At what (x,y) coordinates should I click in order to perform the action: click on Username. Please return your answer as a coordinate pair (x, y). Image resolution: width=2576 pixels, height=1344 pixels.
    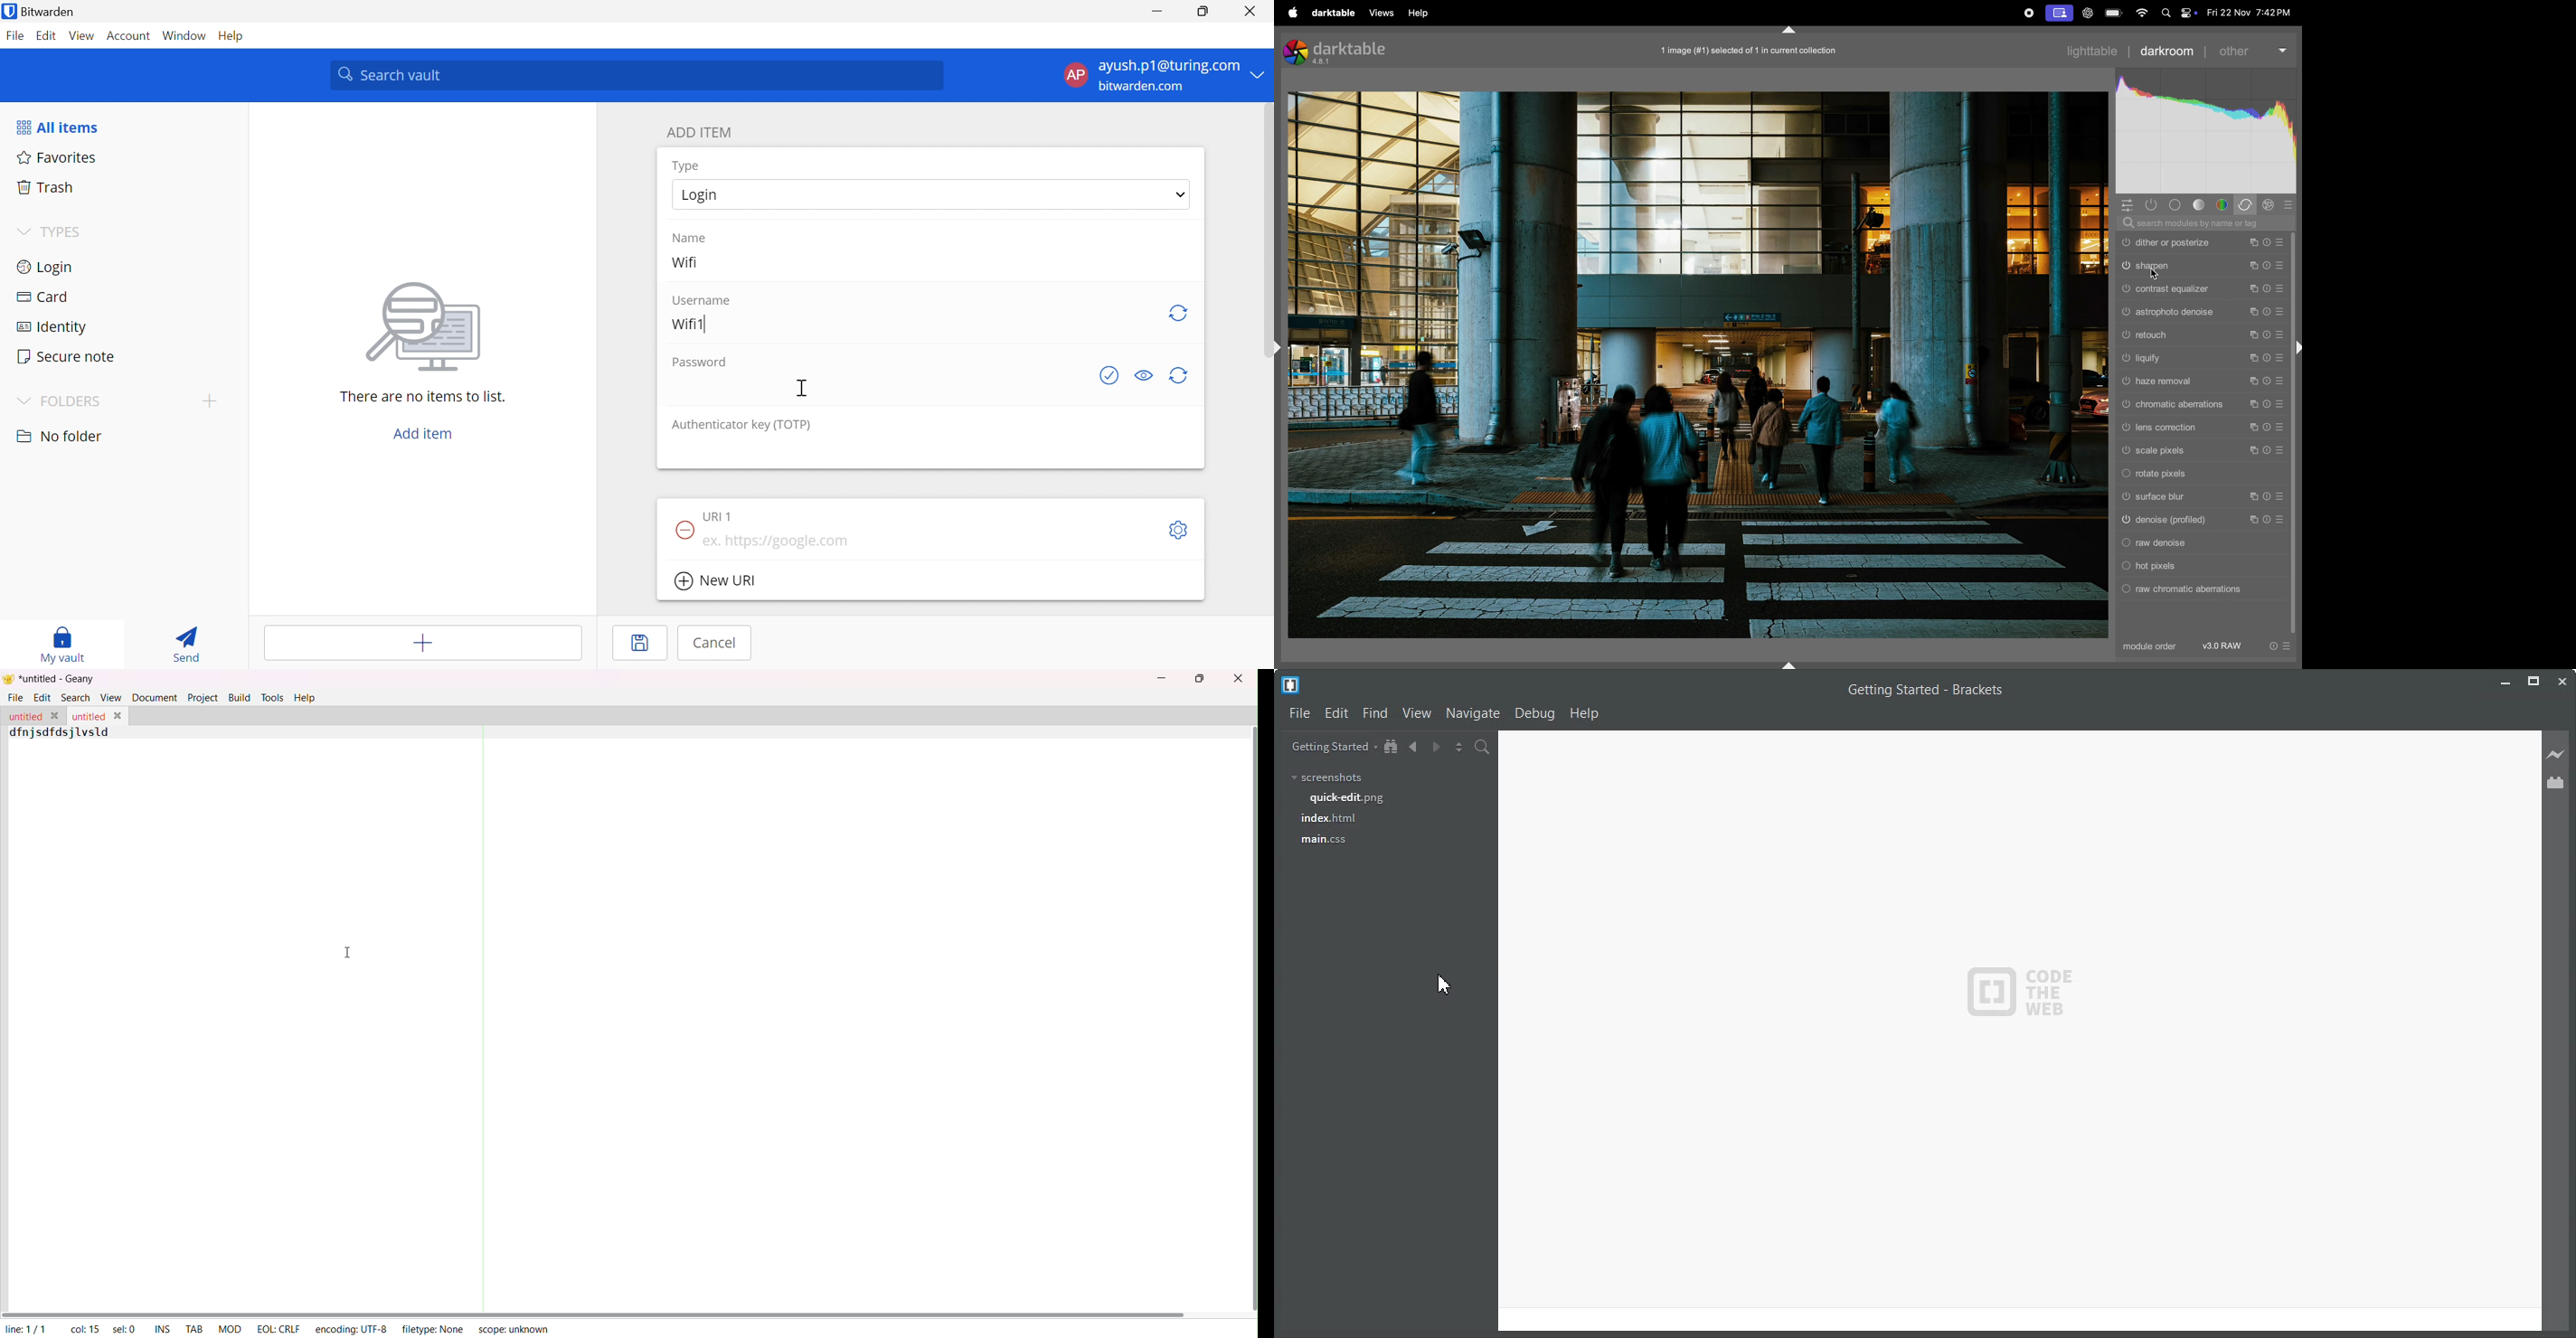
    Looking at the image, I should click on (703, 301).